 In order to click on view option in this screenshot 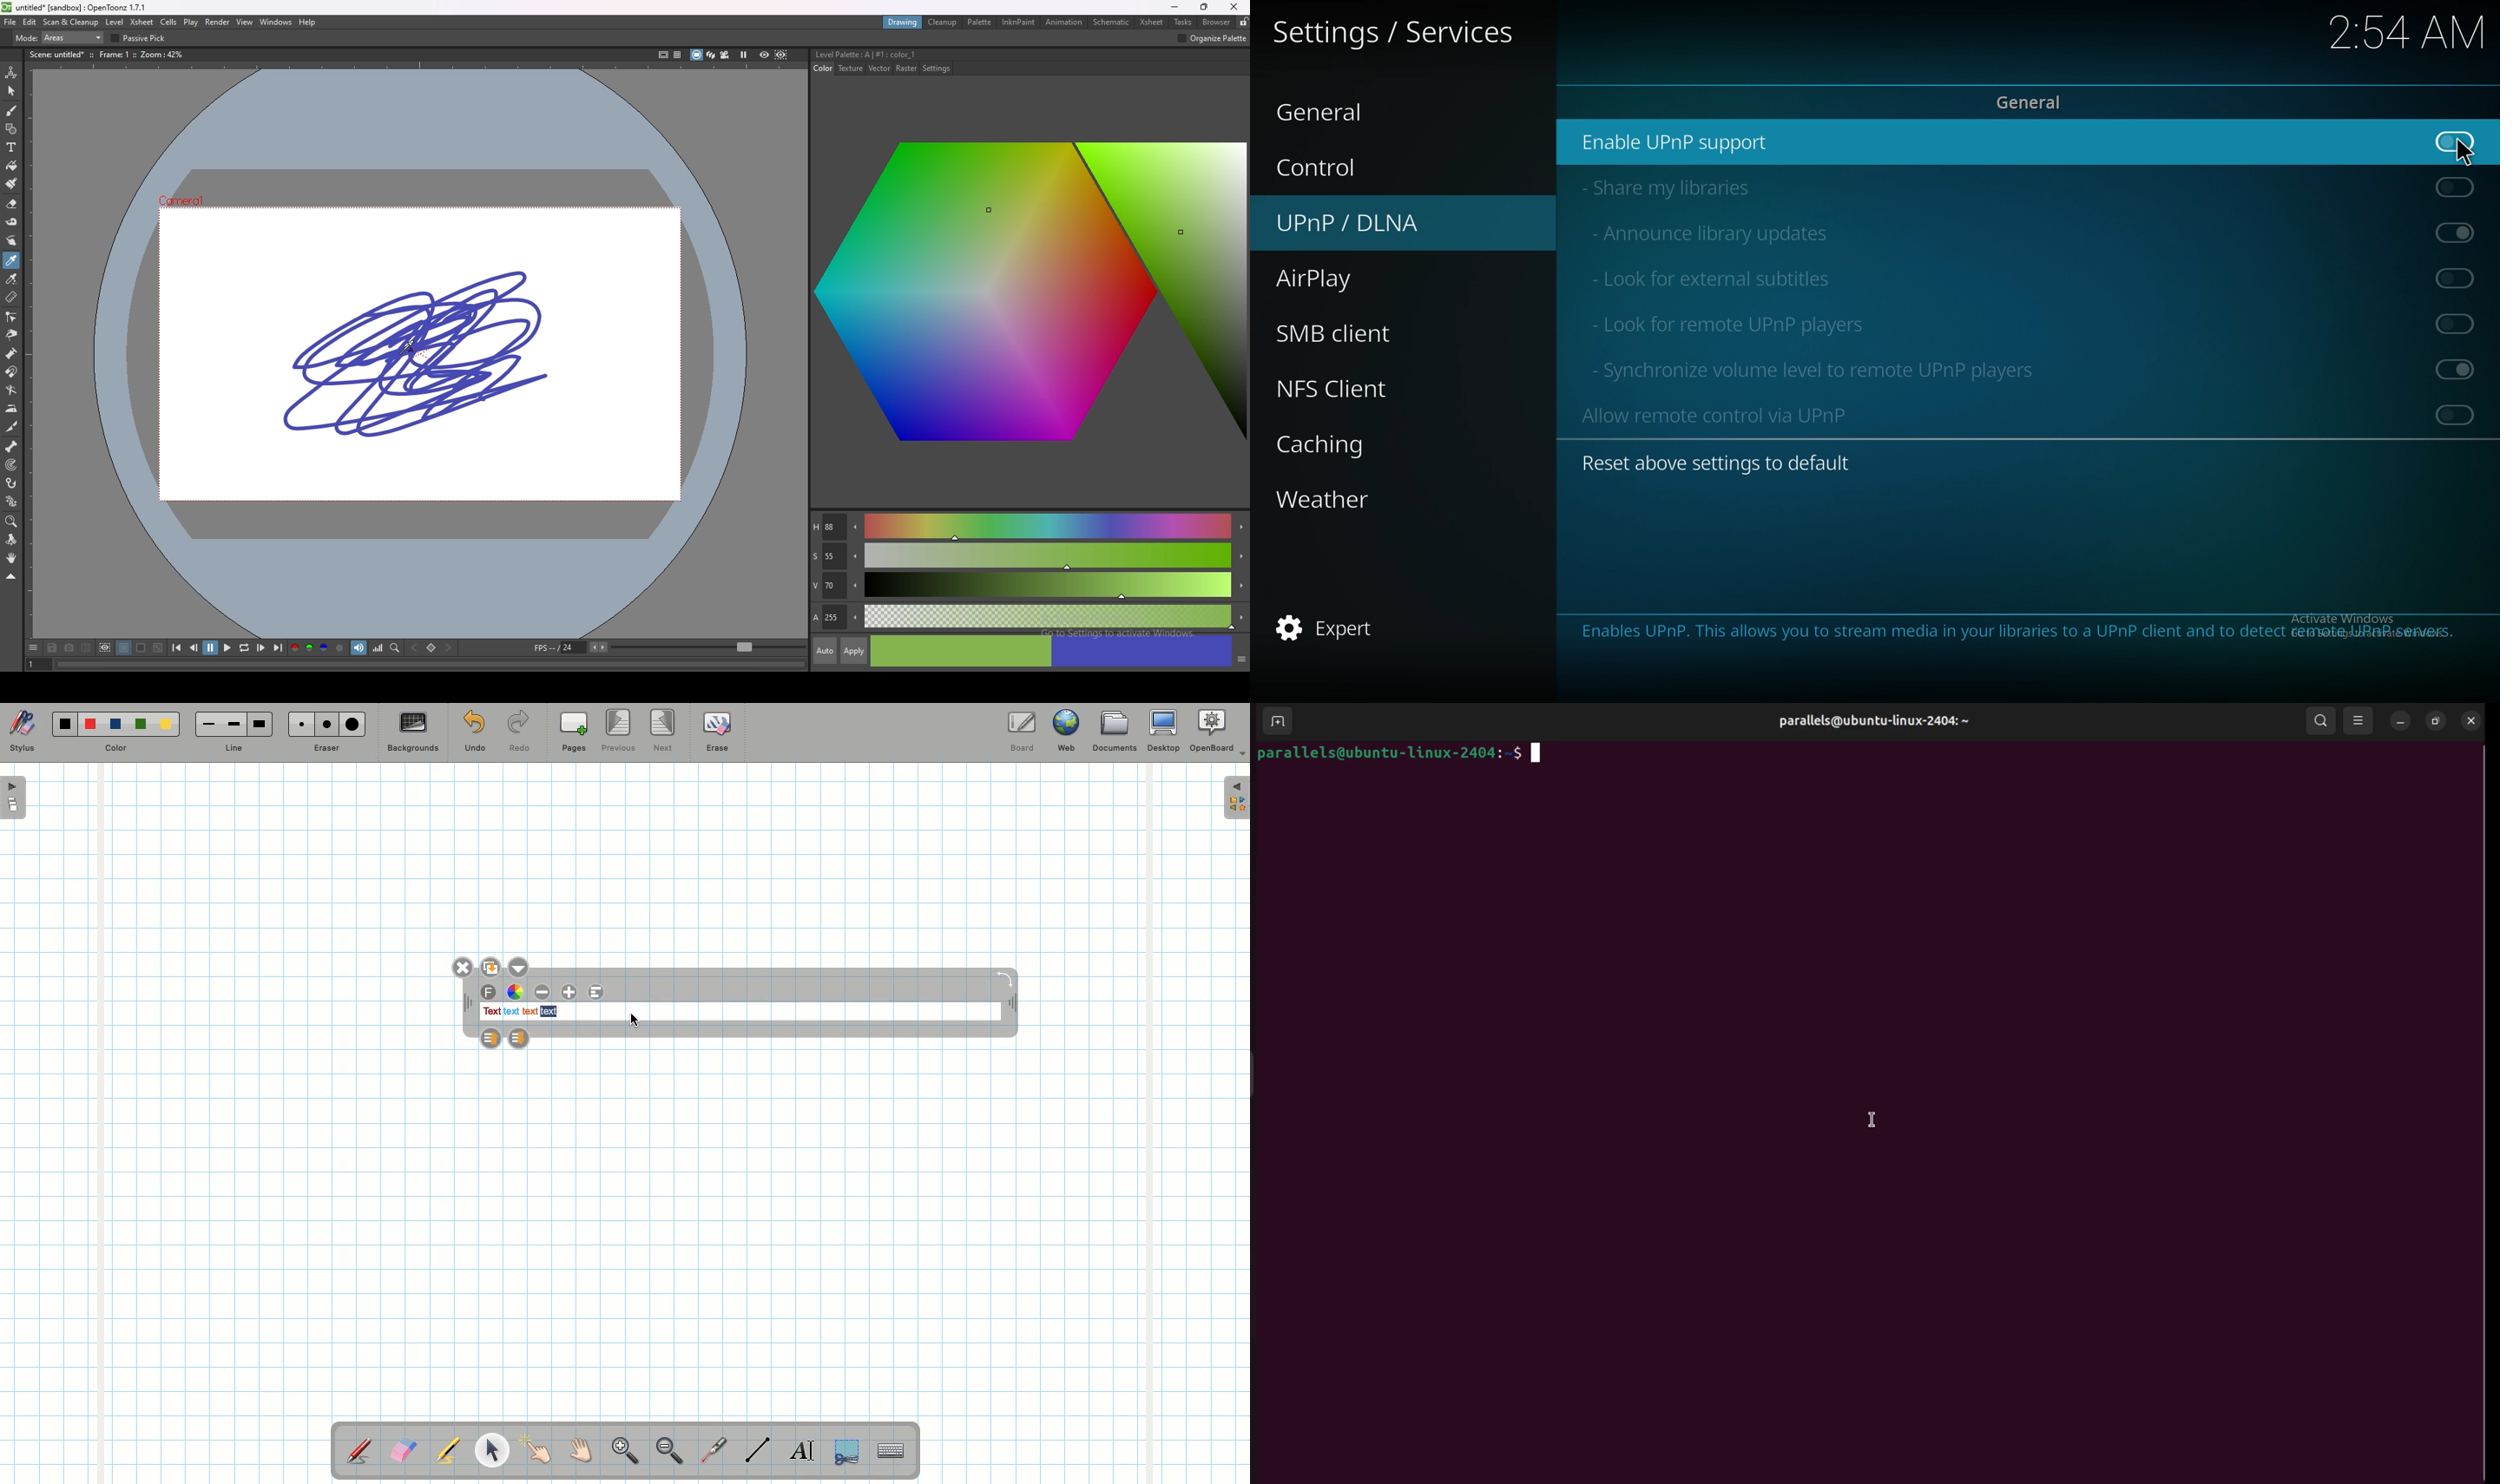, I will do `click(2359, 720)`.